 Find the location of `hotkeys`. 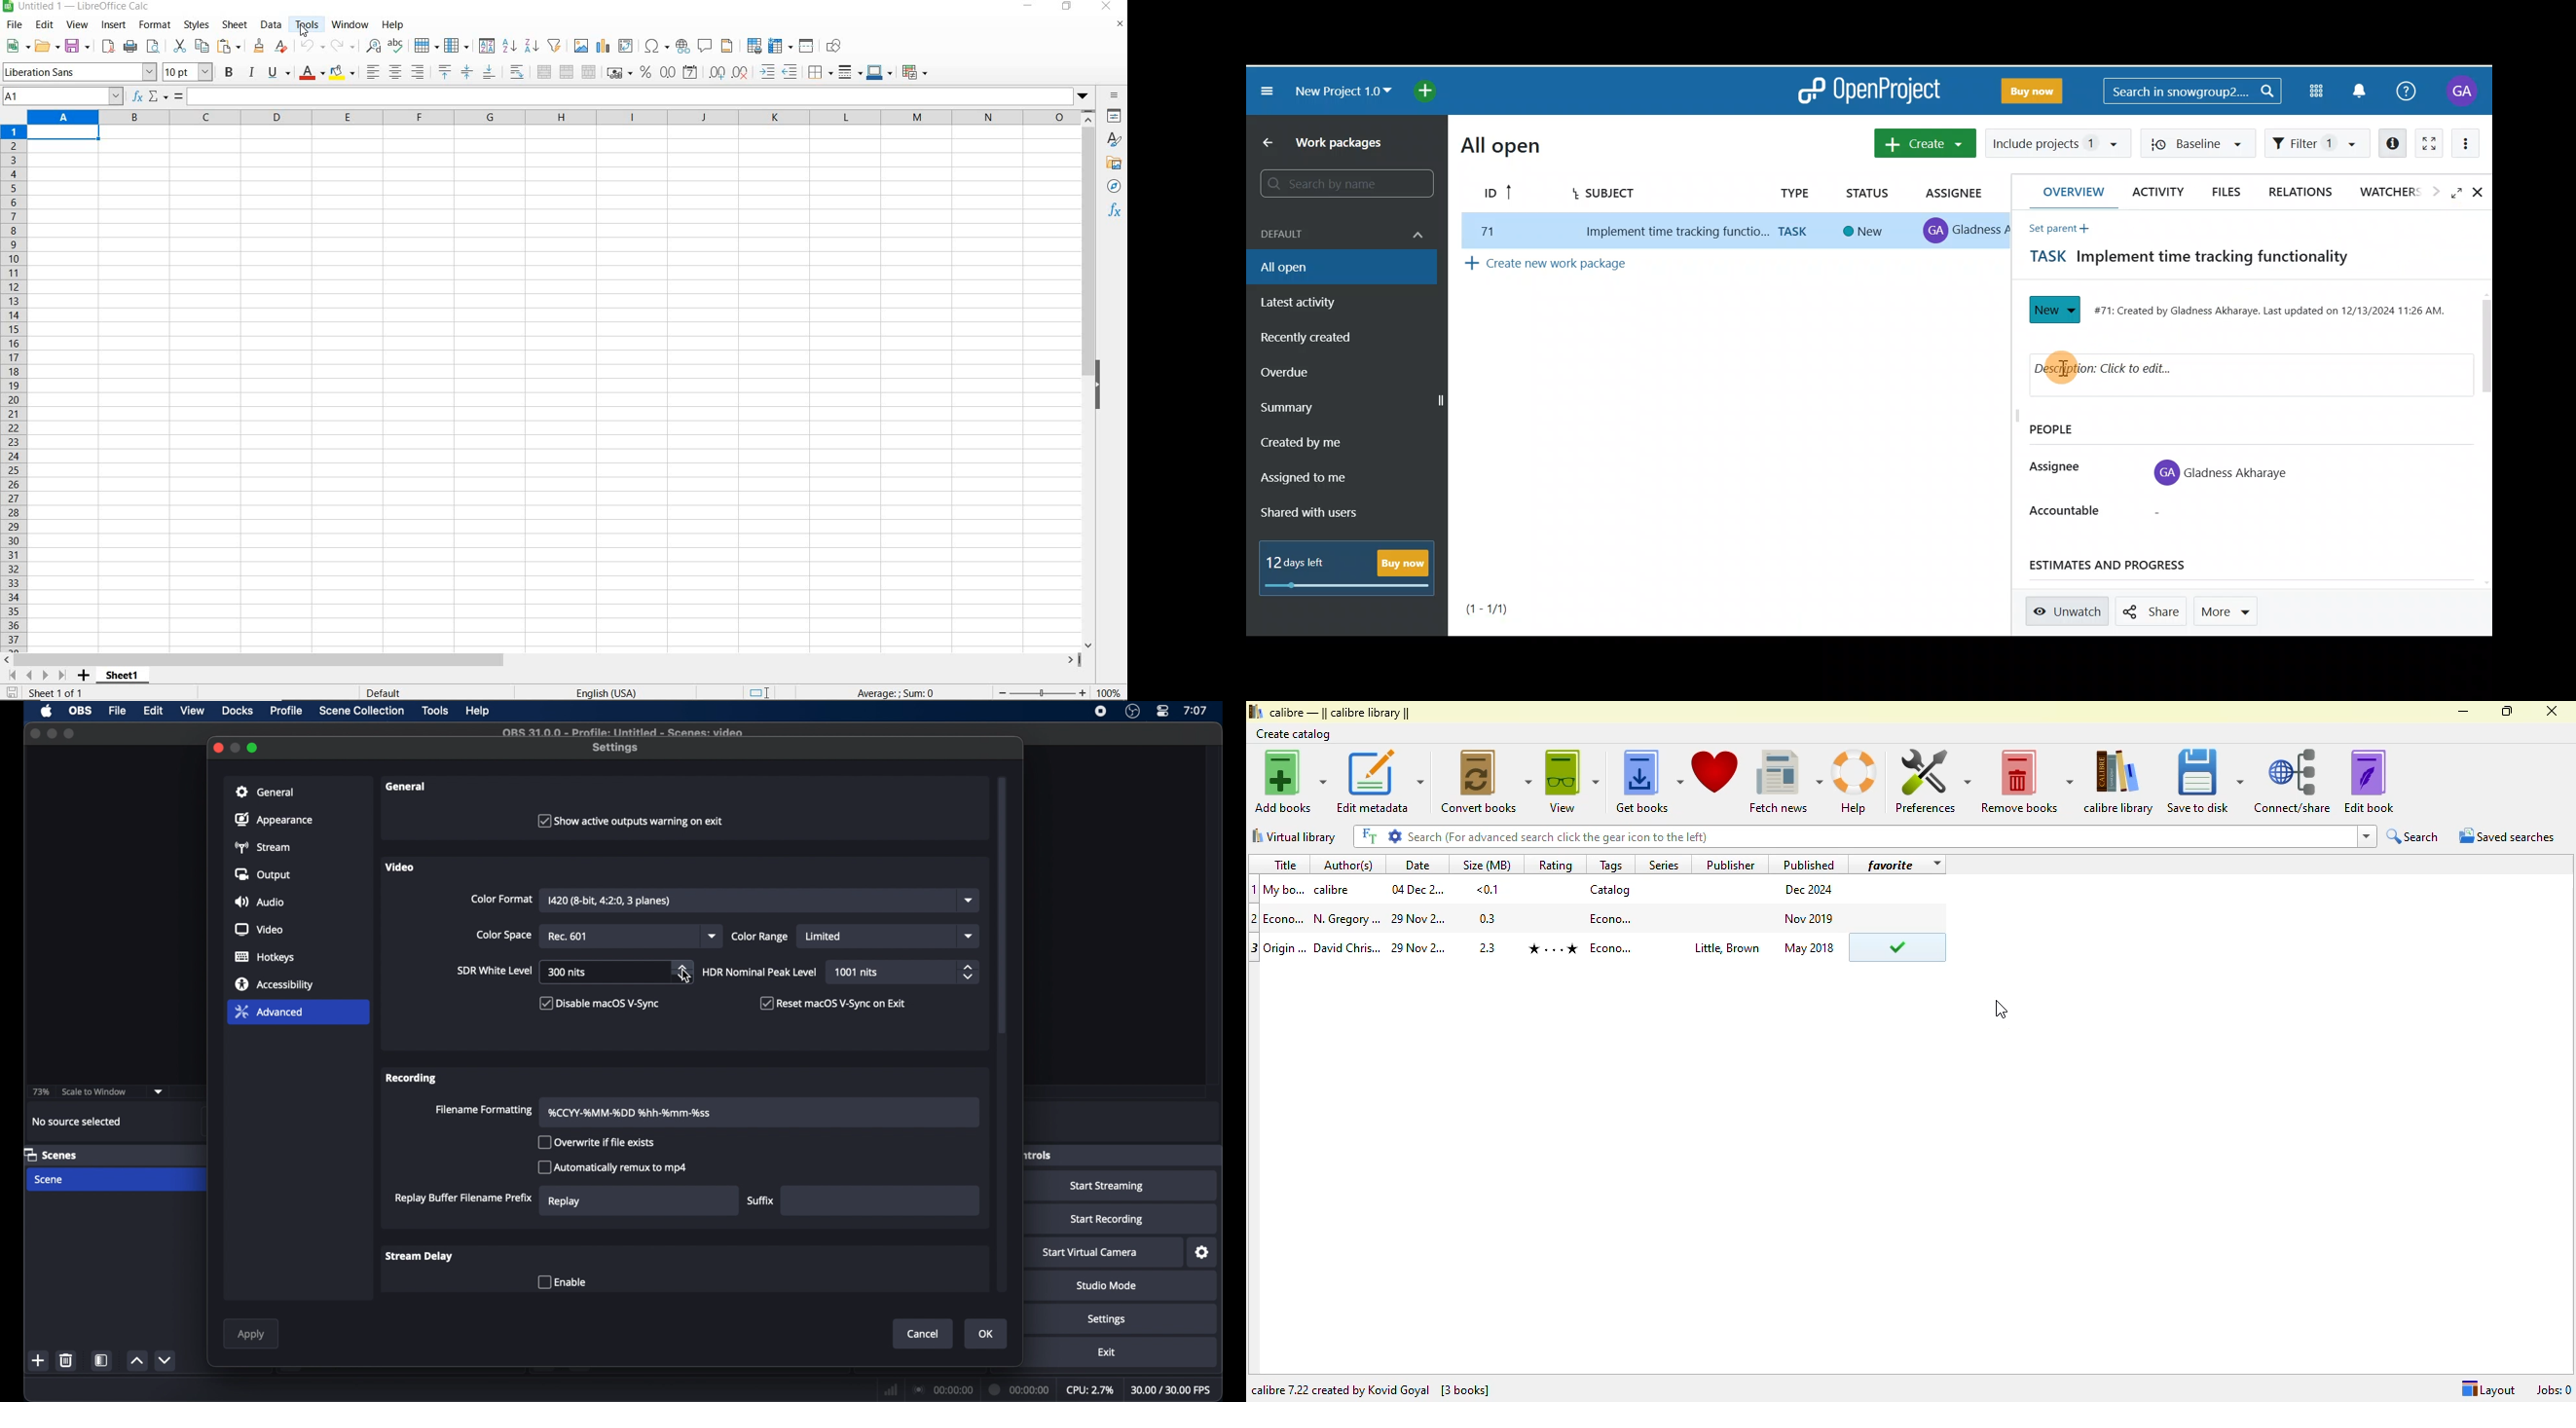

hotkeys is located at coordinates (265, 957).